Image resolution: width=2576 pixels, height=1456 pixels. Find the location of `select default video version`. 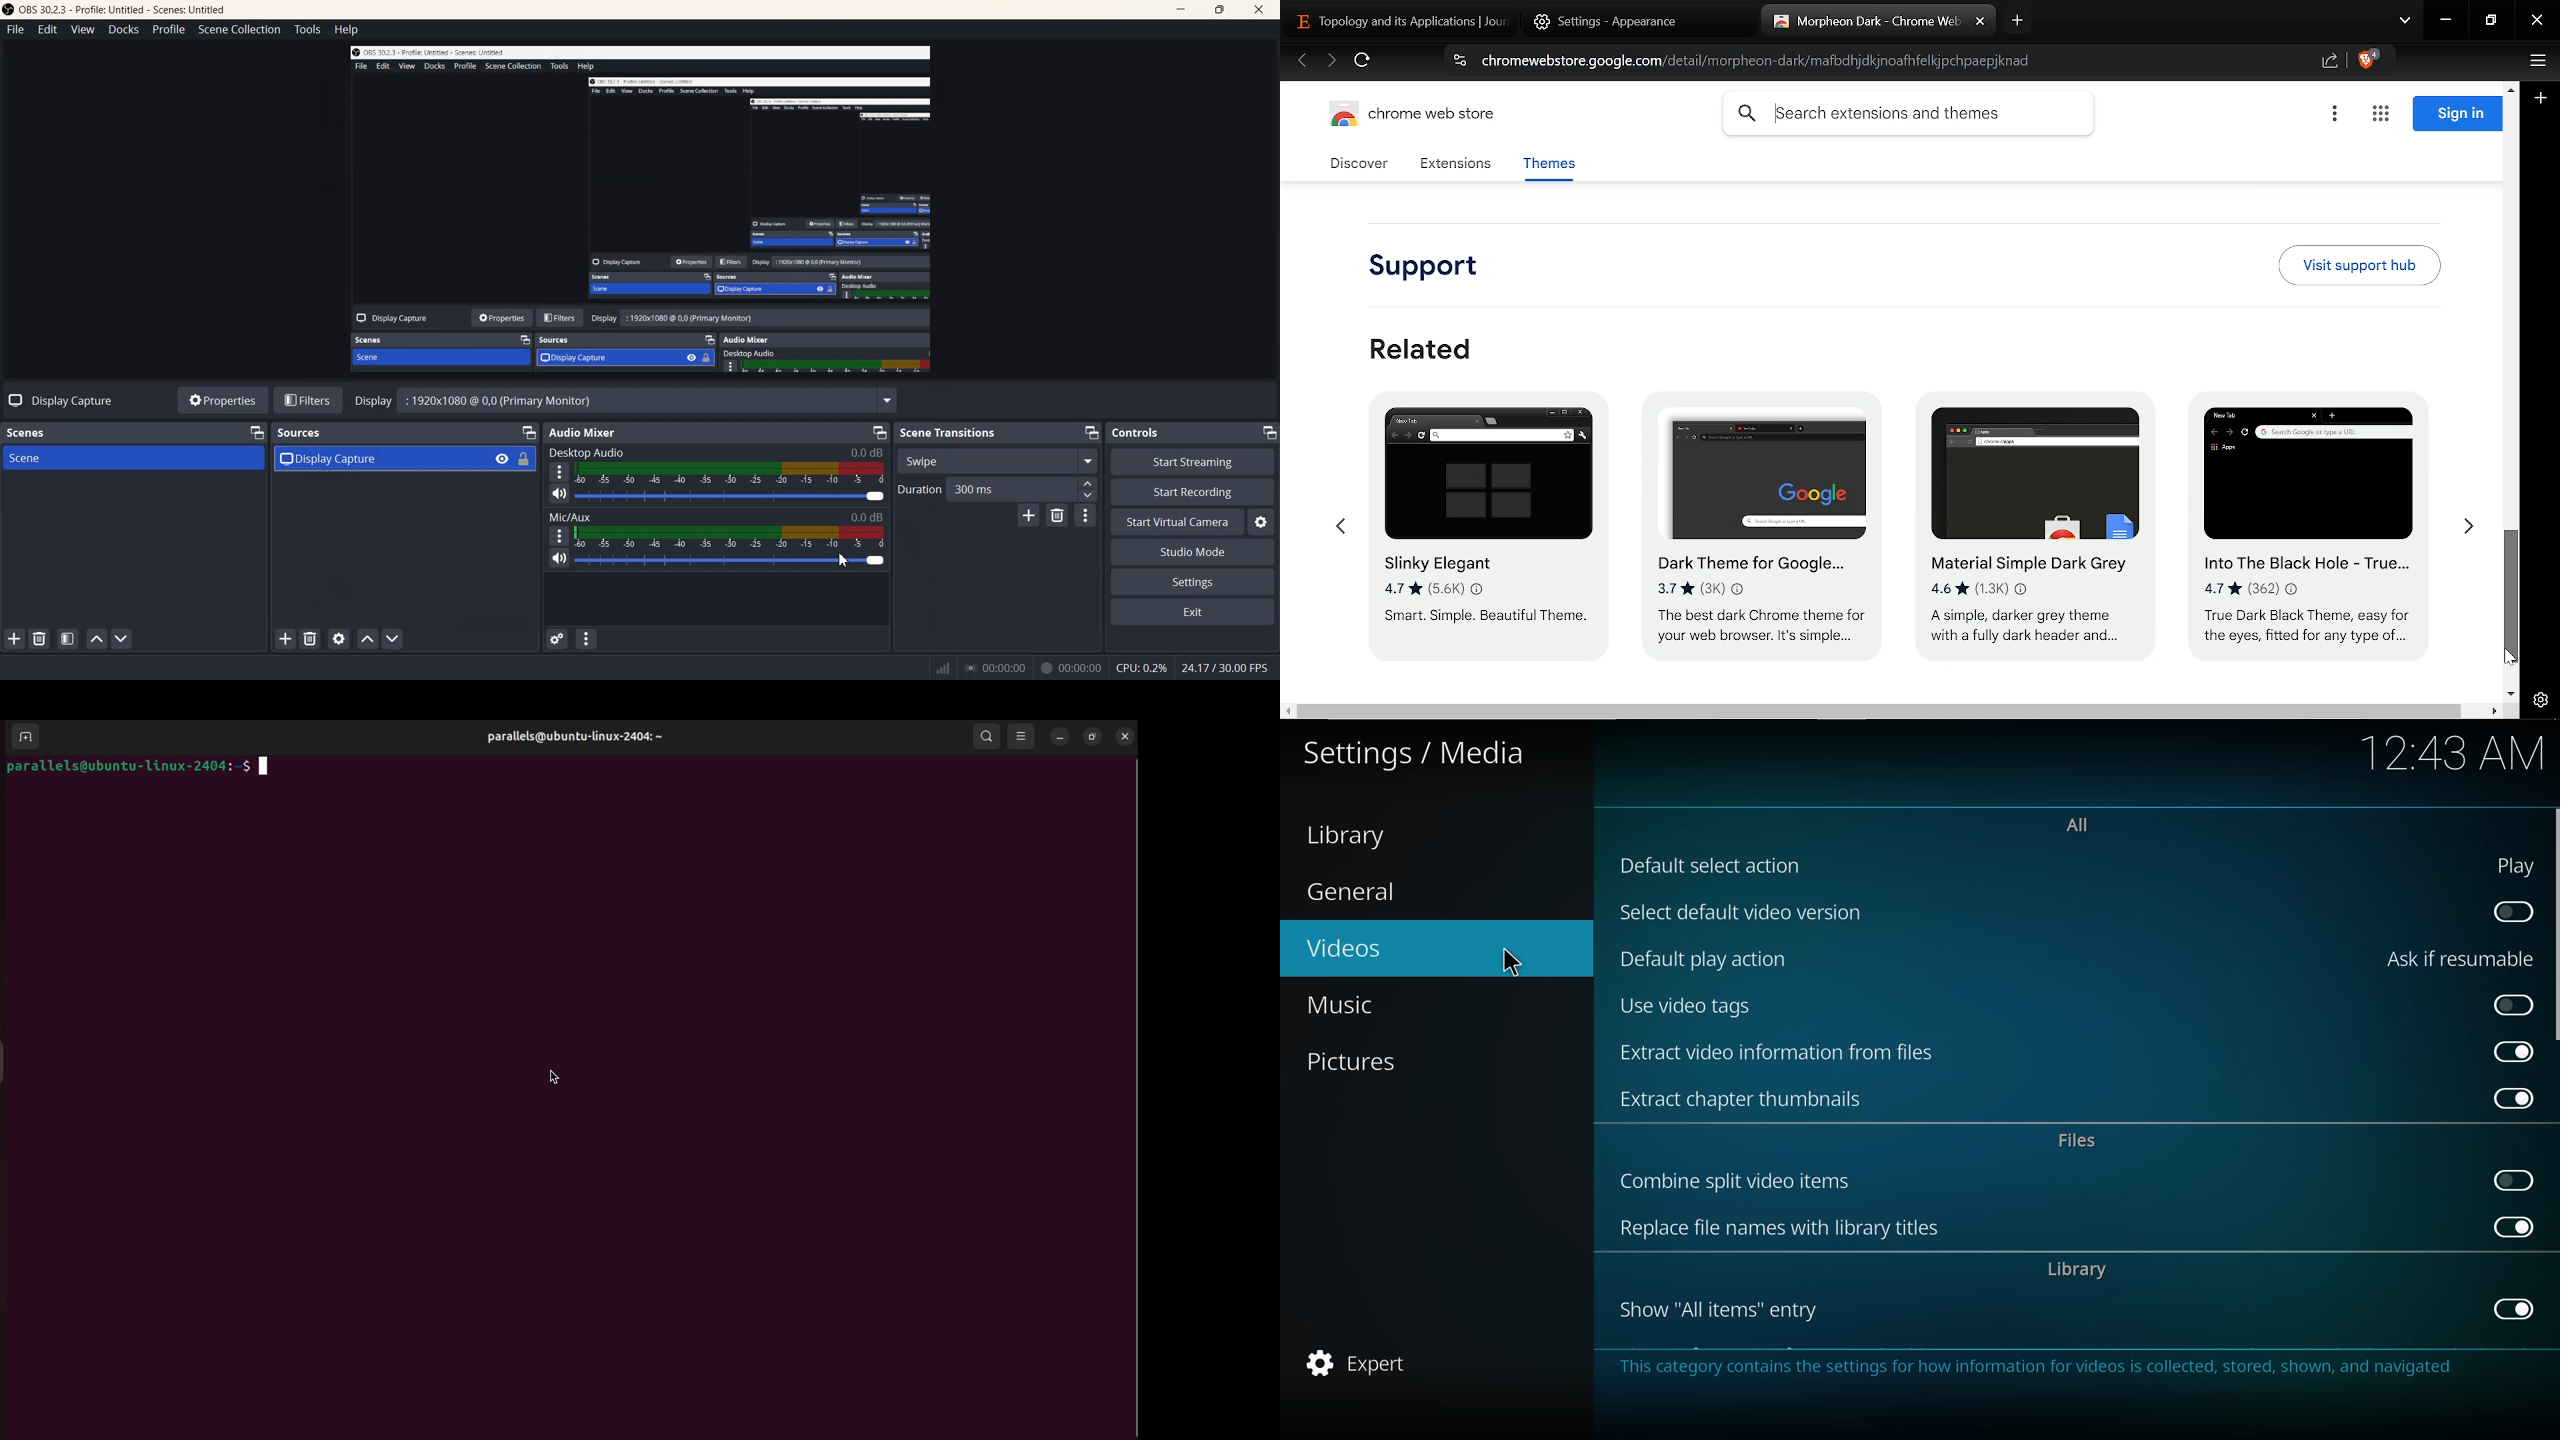

select default video version is located at coordinates (1750, 913).